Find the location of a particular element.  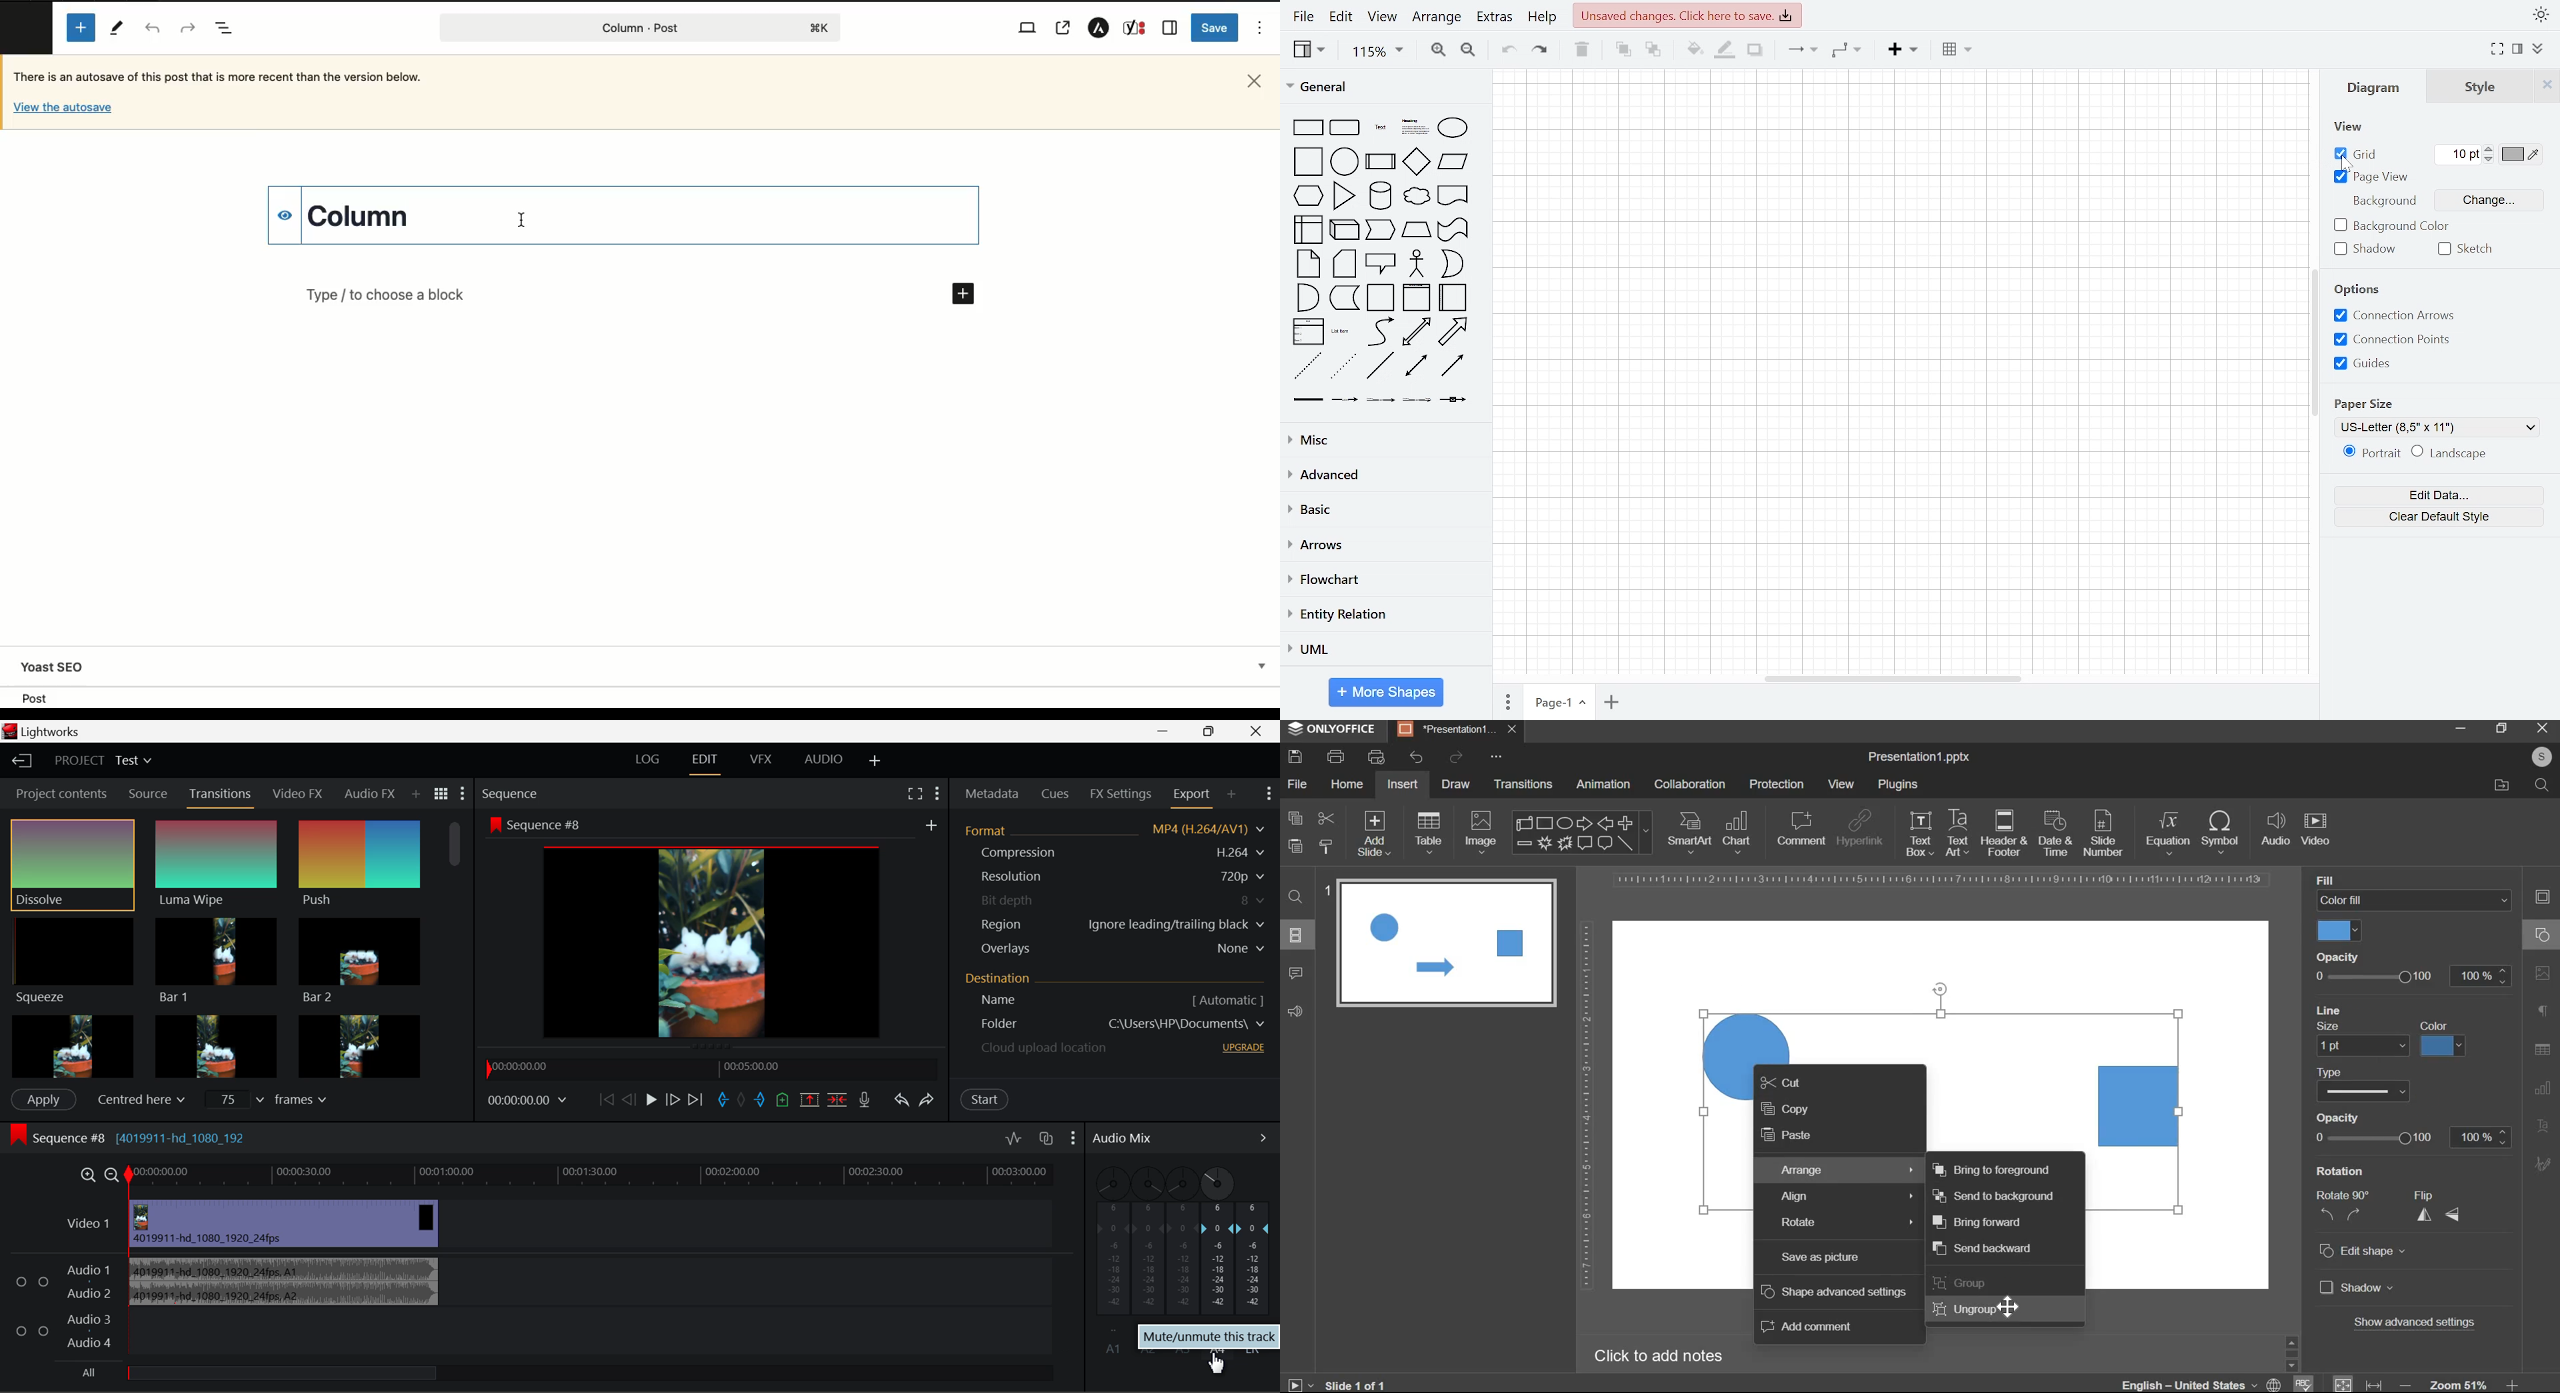

increase zoom is located at coordinates (2514, 1385).